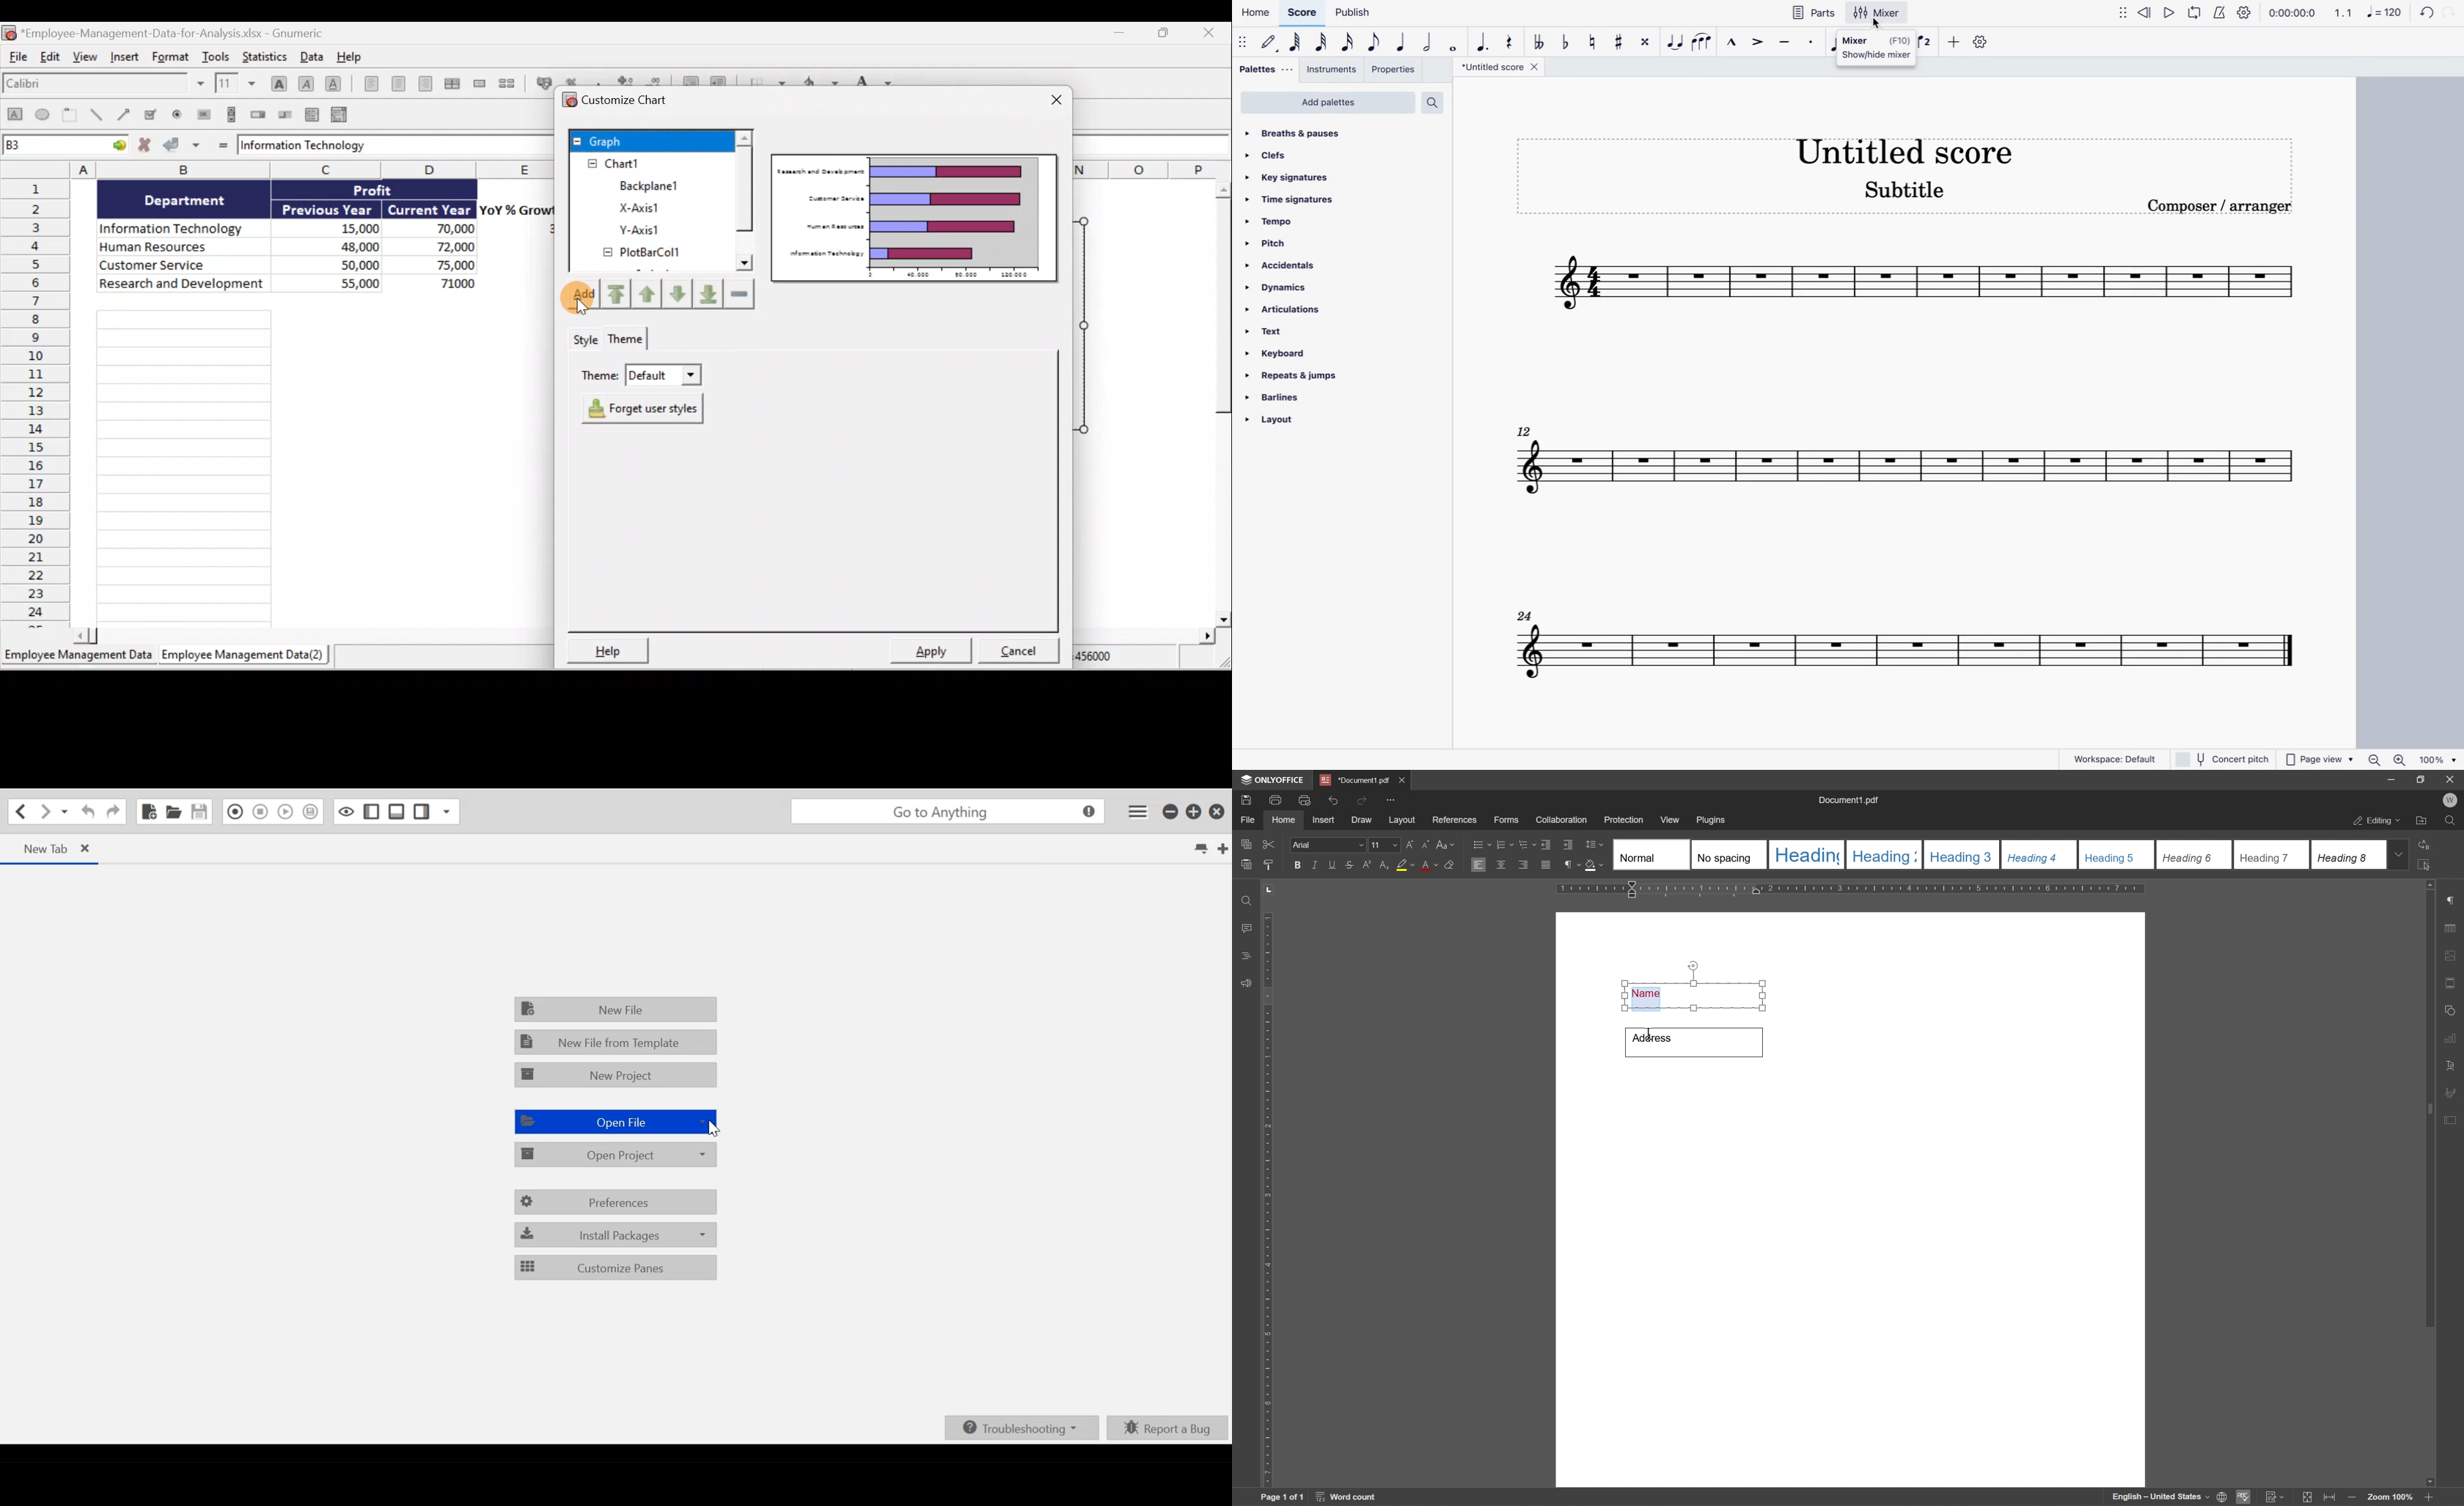 Image resolution: width=2464 pixels, height=1512 pixels. I want to click on Cursor, so click(713, 1130).